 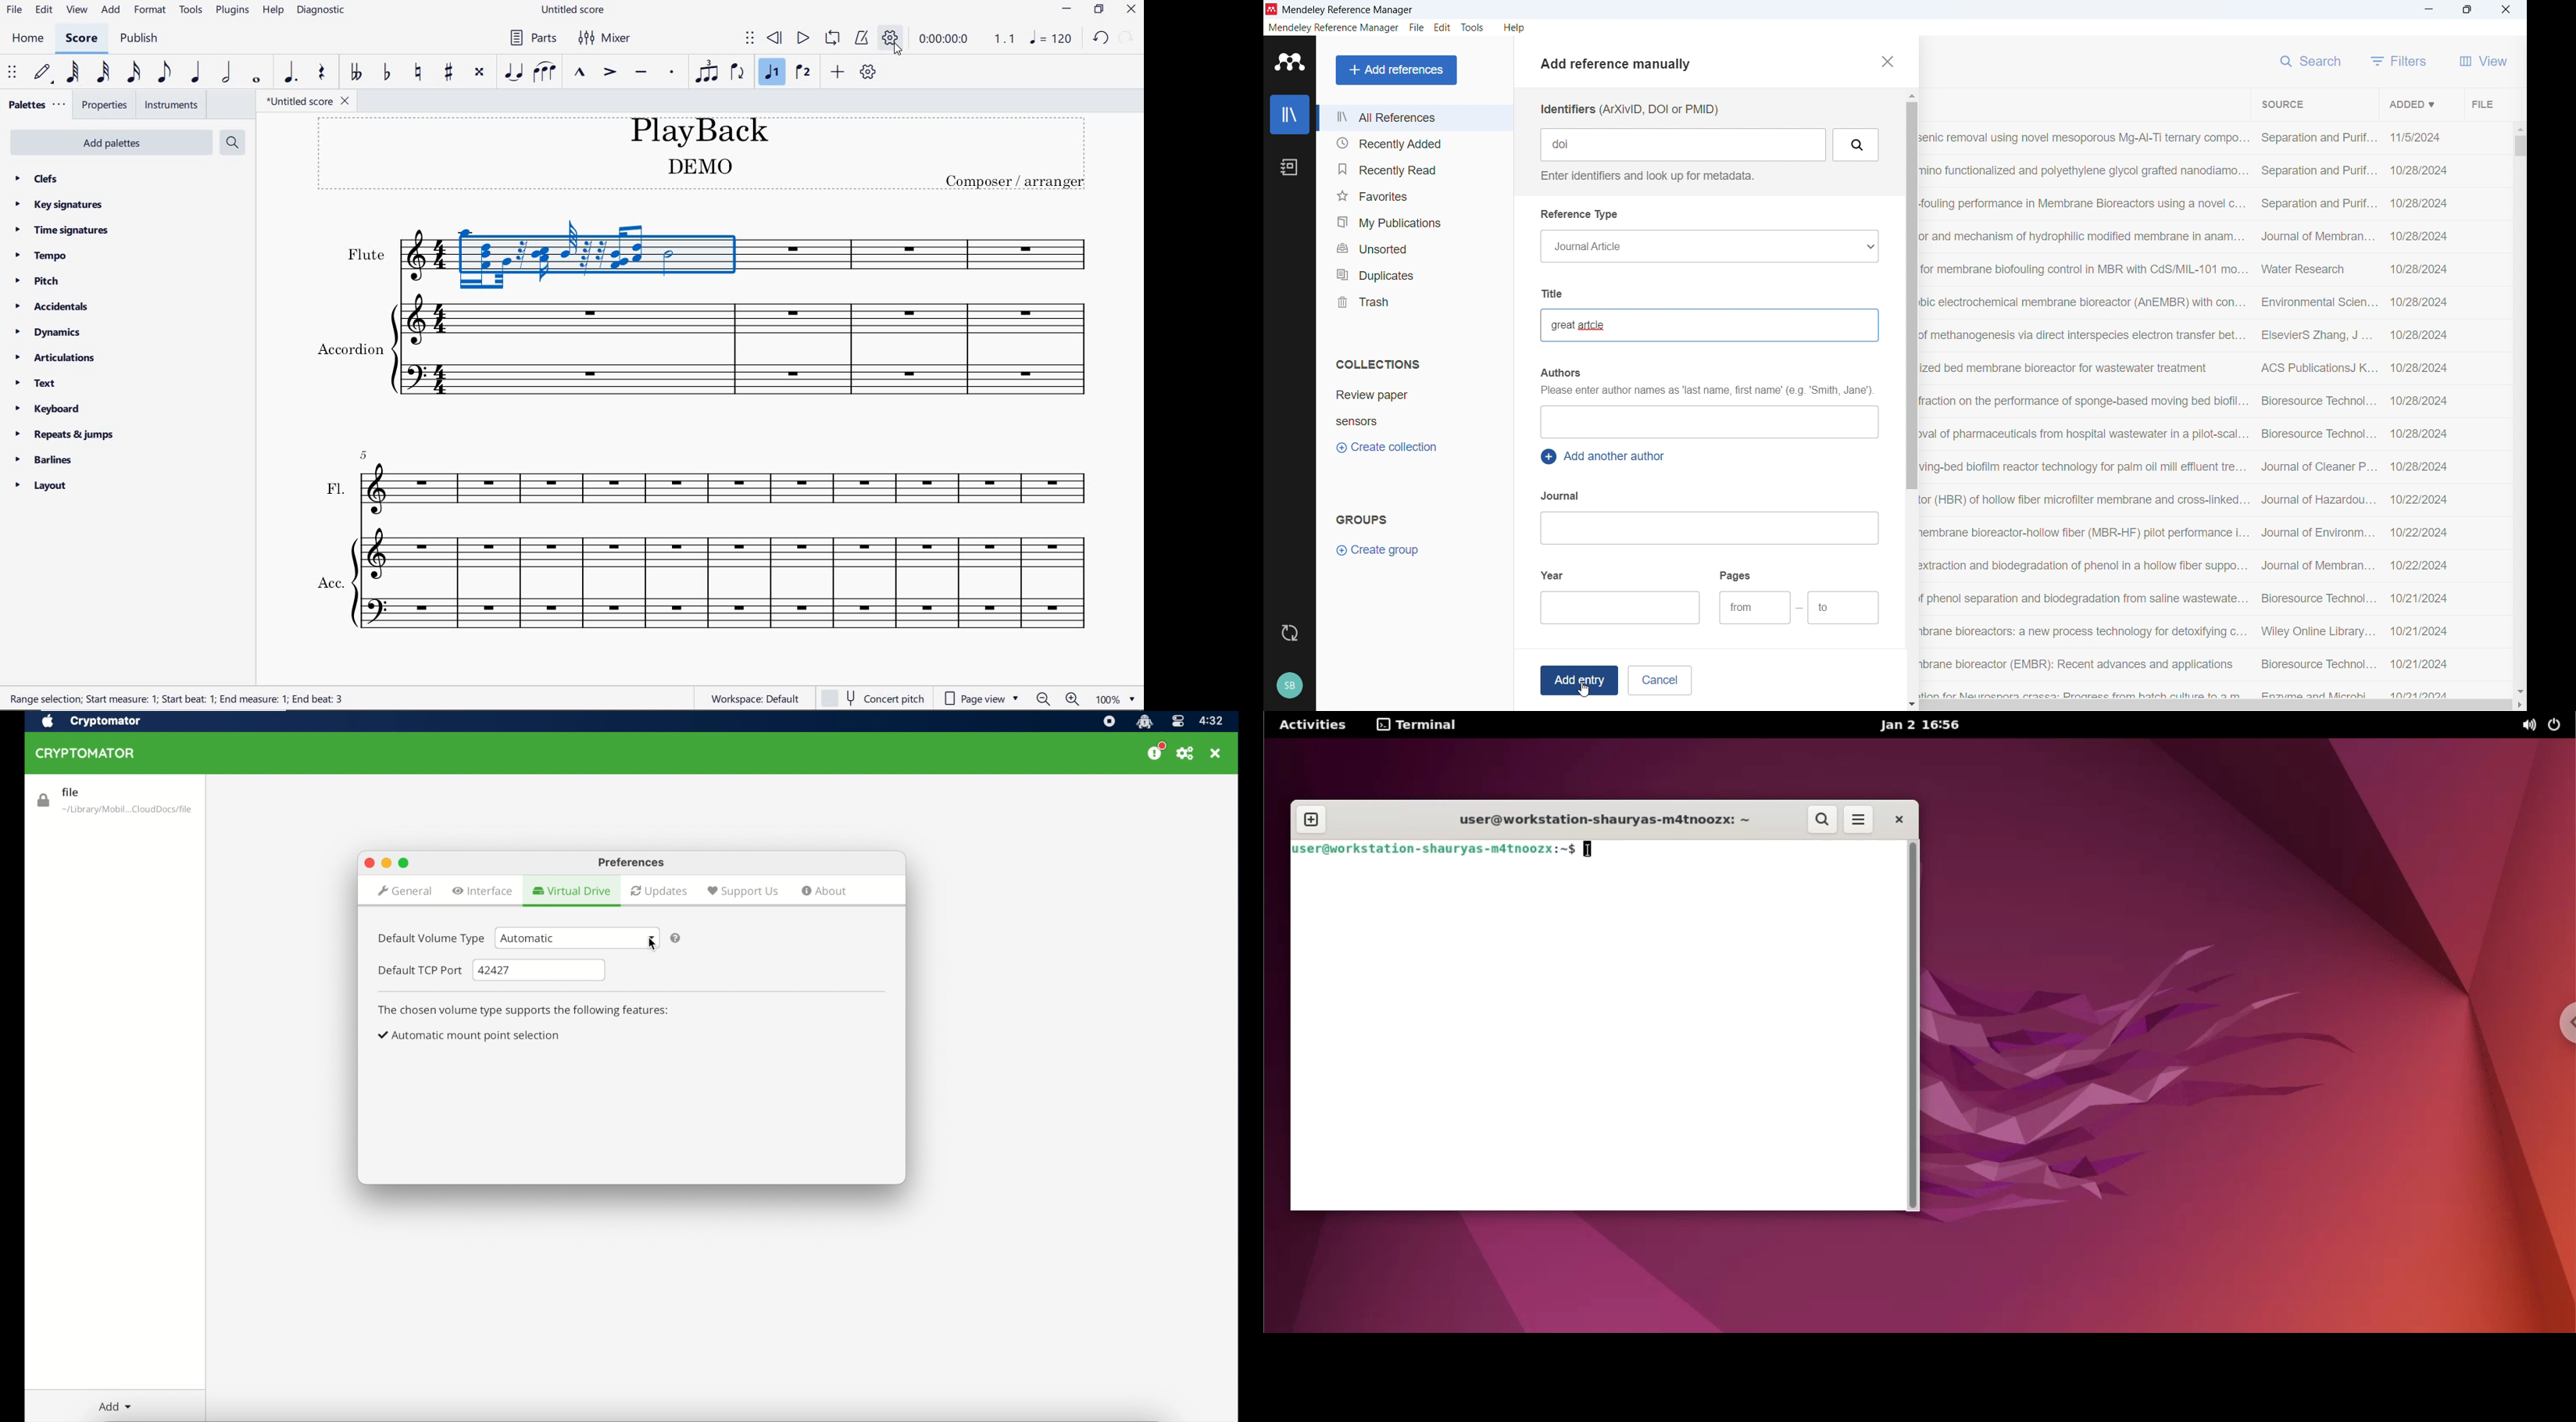 I want to click on half note, so click(x=227, y=73).